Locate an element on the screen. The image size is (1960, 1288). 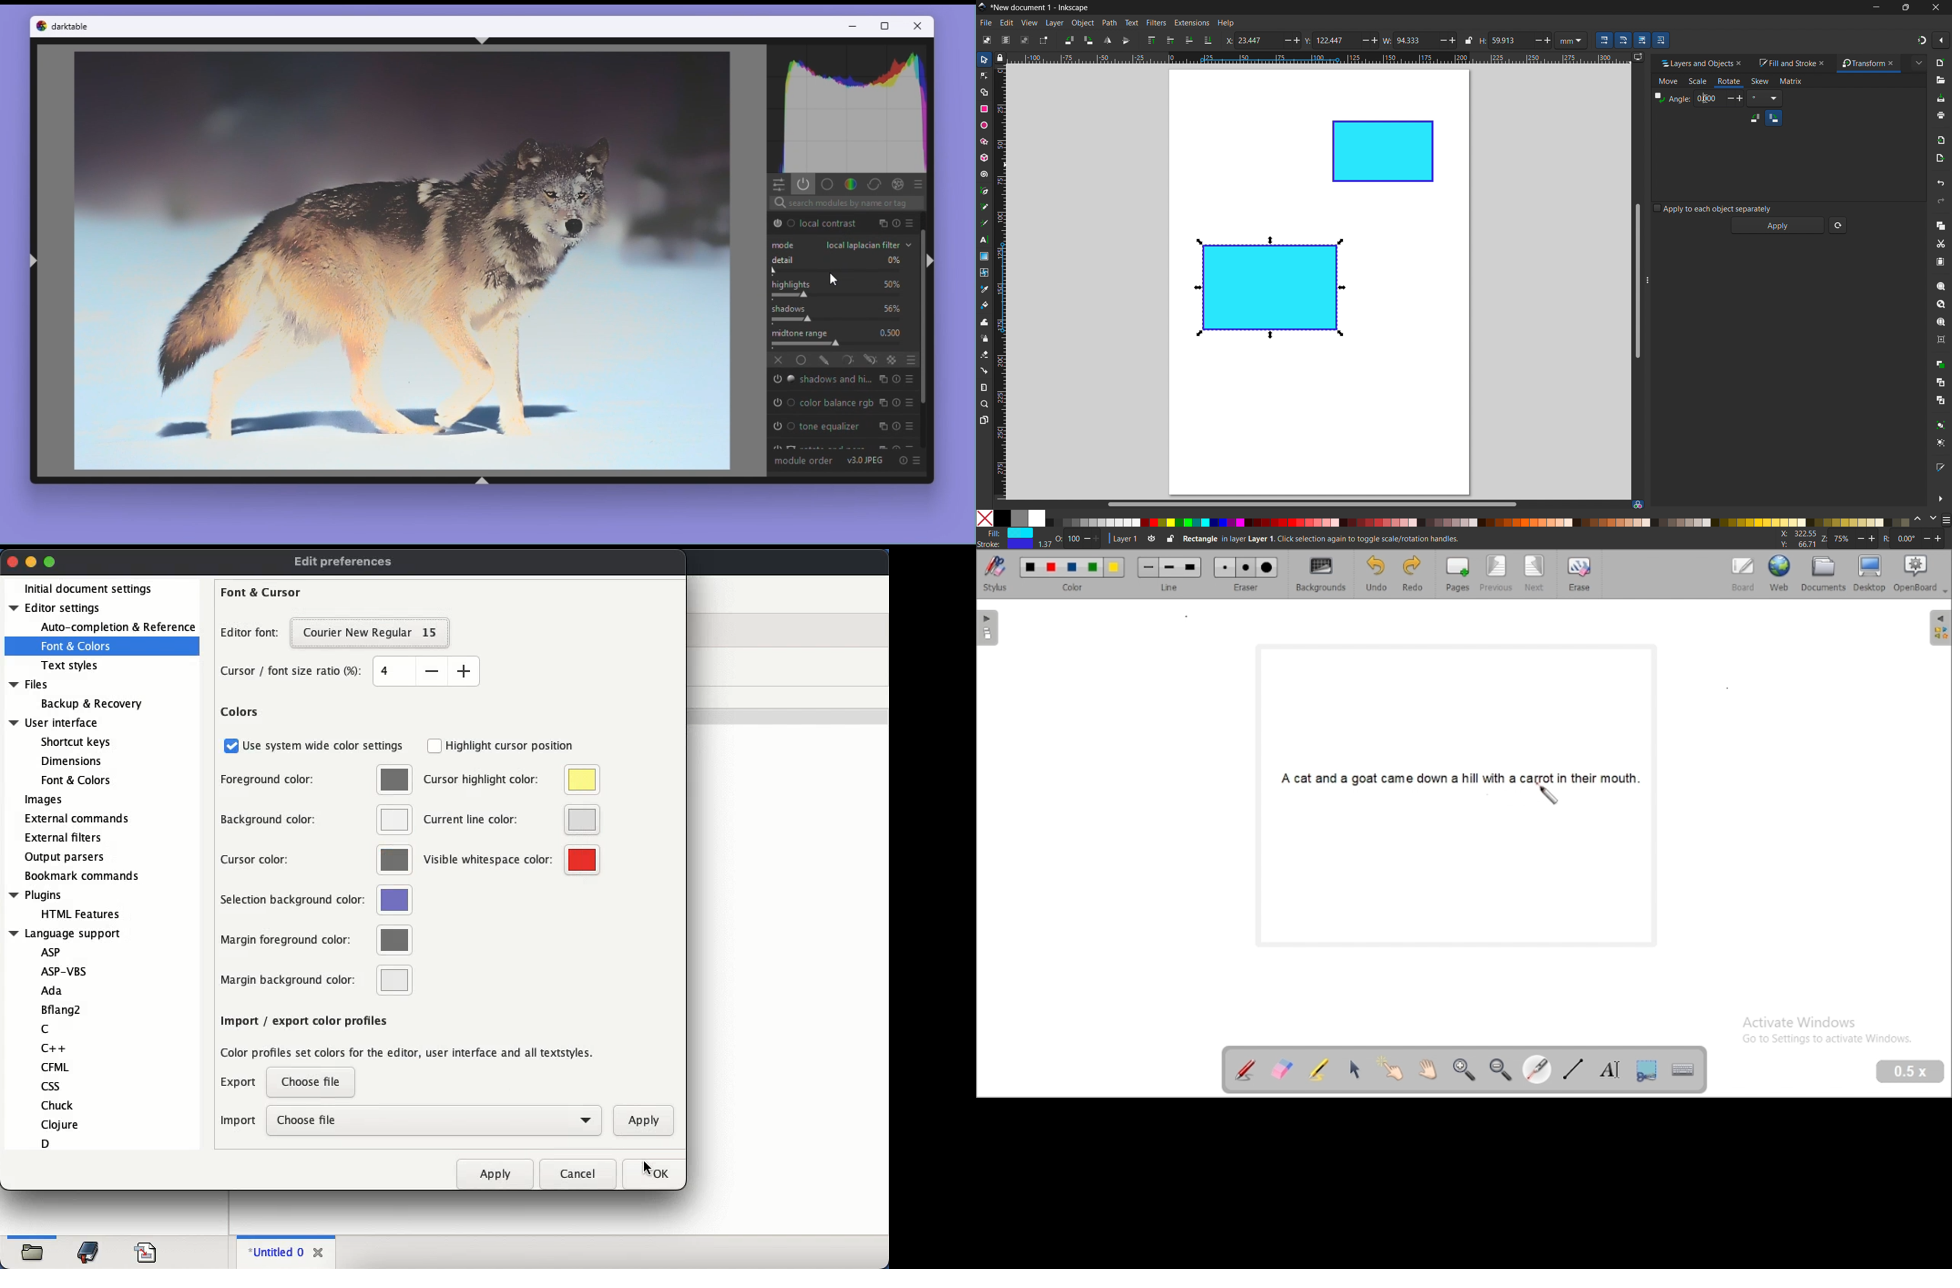
close is located at coordinates (13, 561).